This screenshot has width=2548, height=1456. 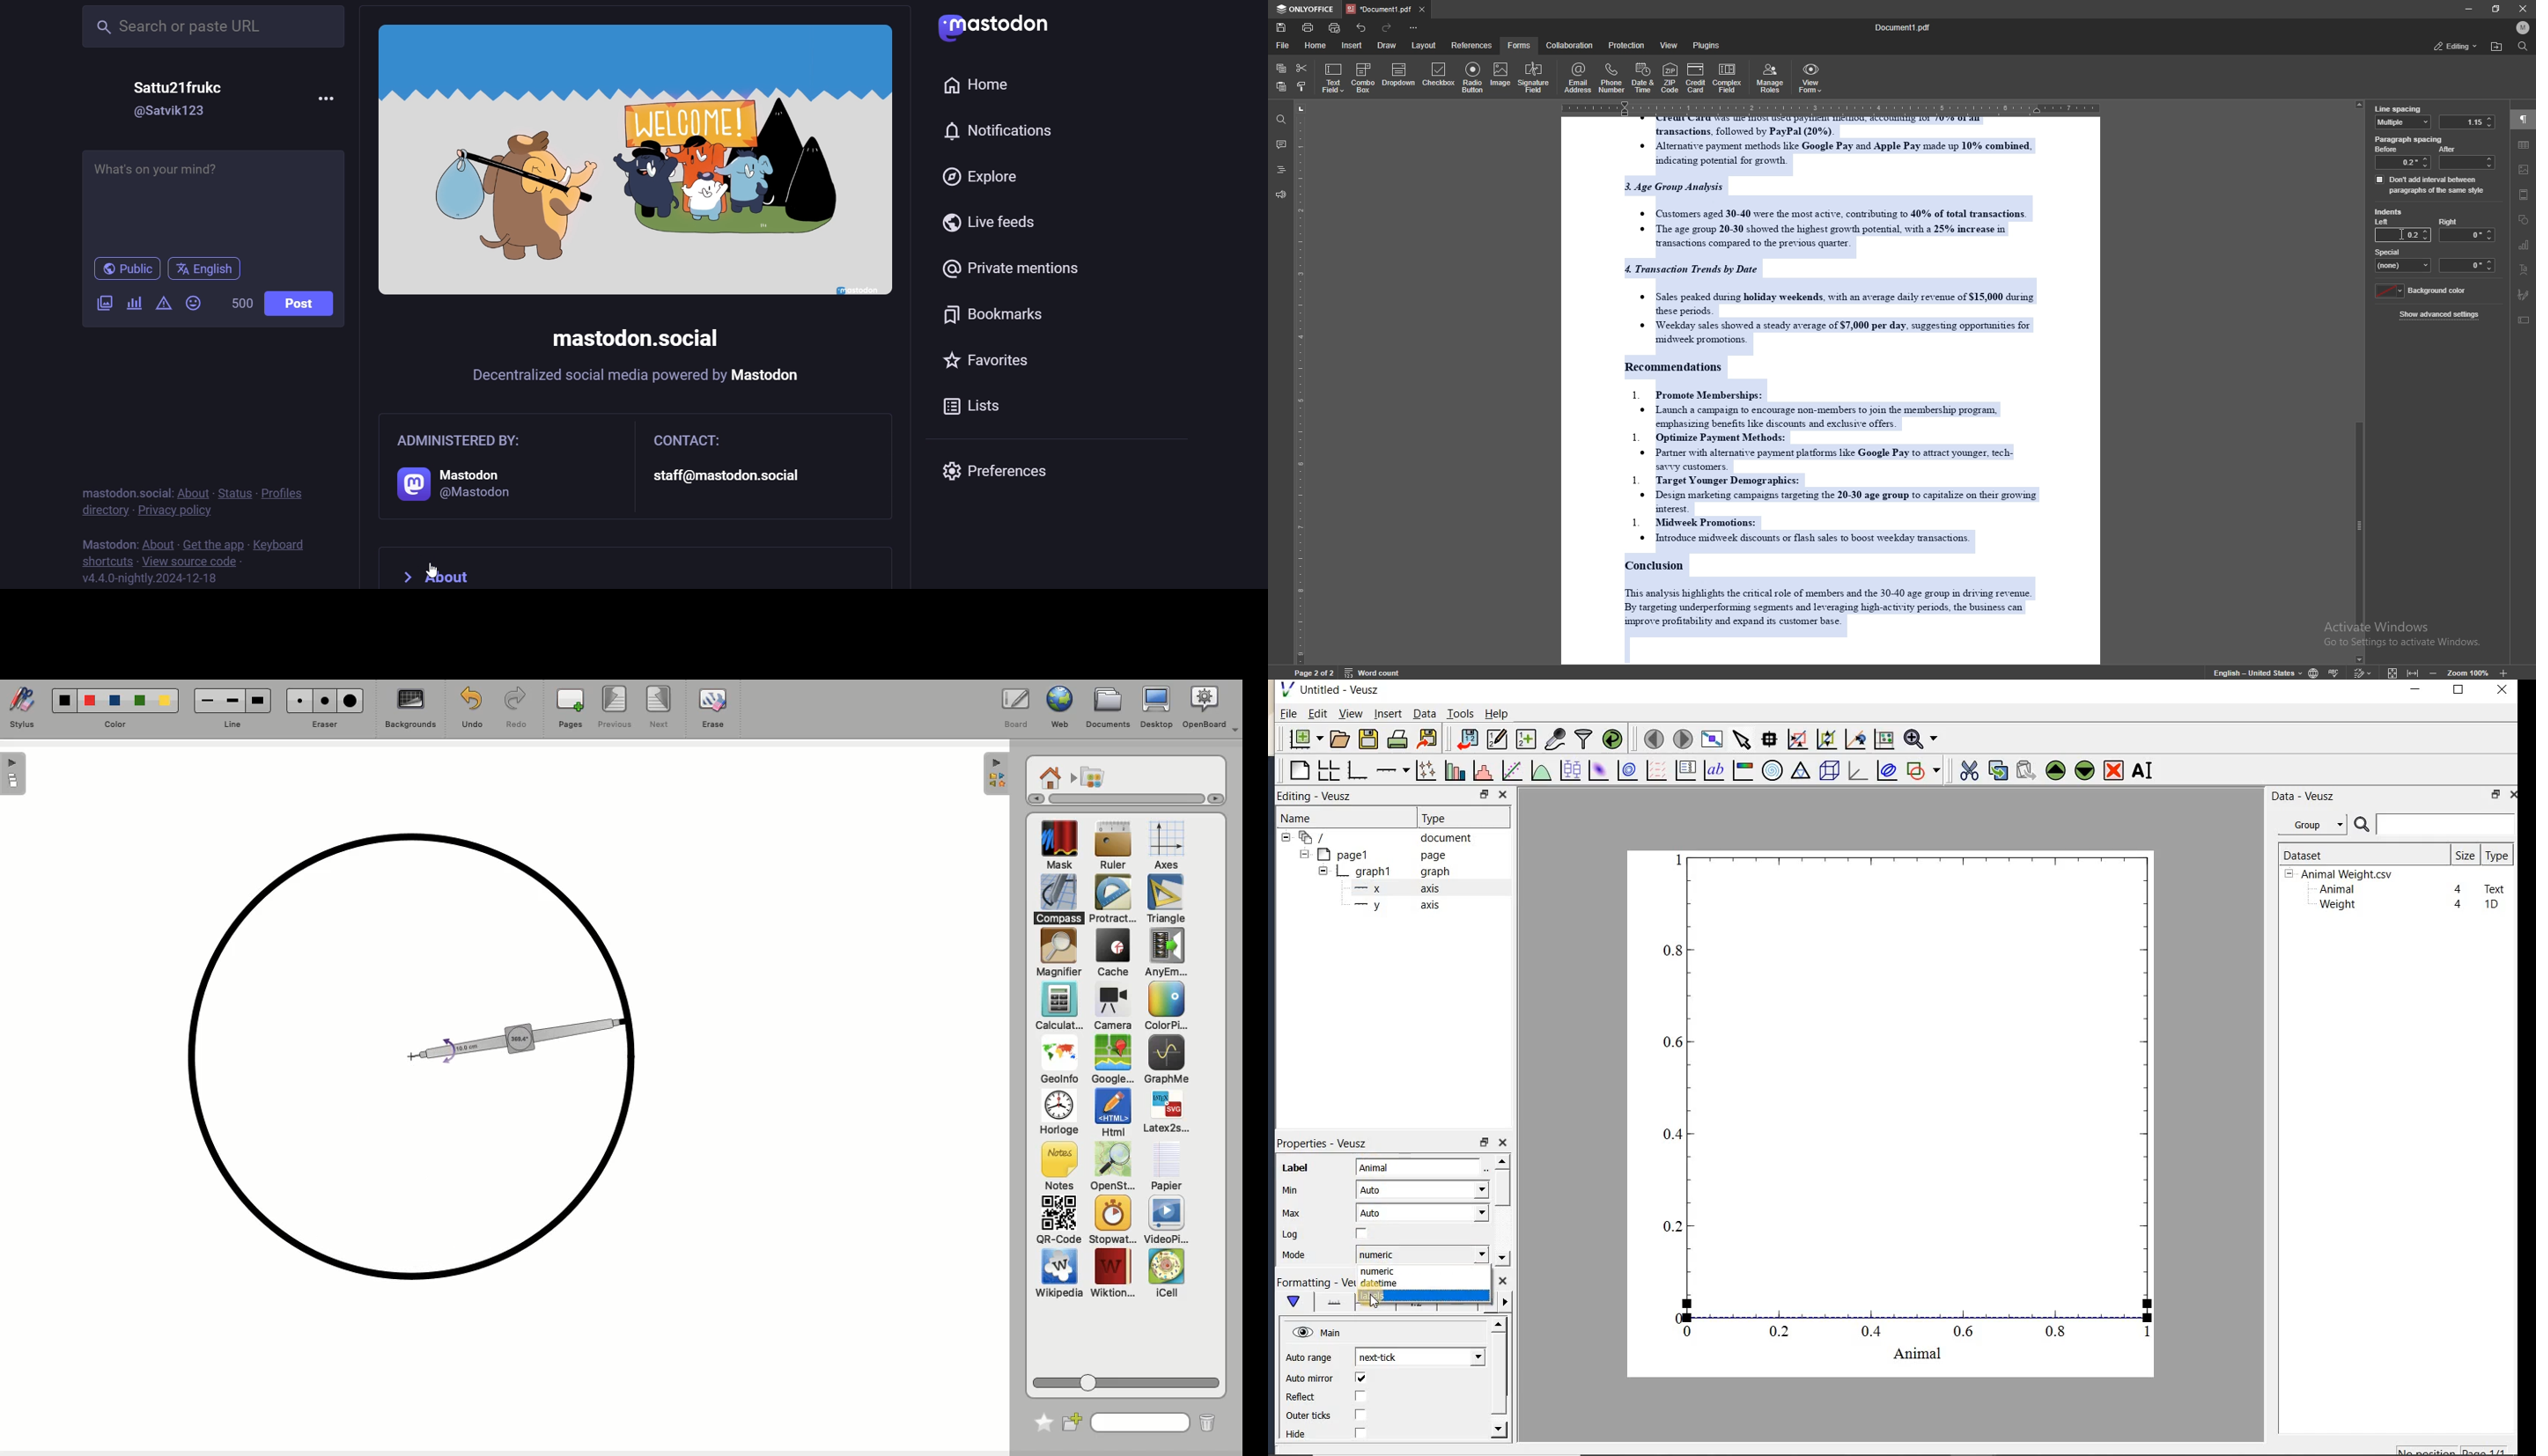 What do you see at coordinates (1300, 382) in the screenshot?
I see `vertical scale` at bounding box center [1300, 382].